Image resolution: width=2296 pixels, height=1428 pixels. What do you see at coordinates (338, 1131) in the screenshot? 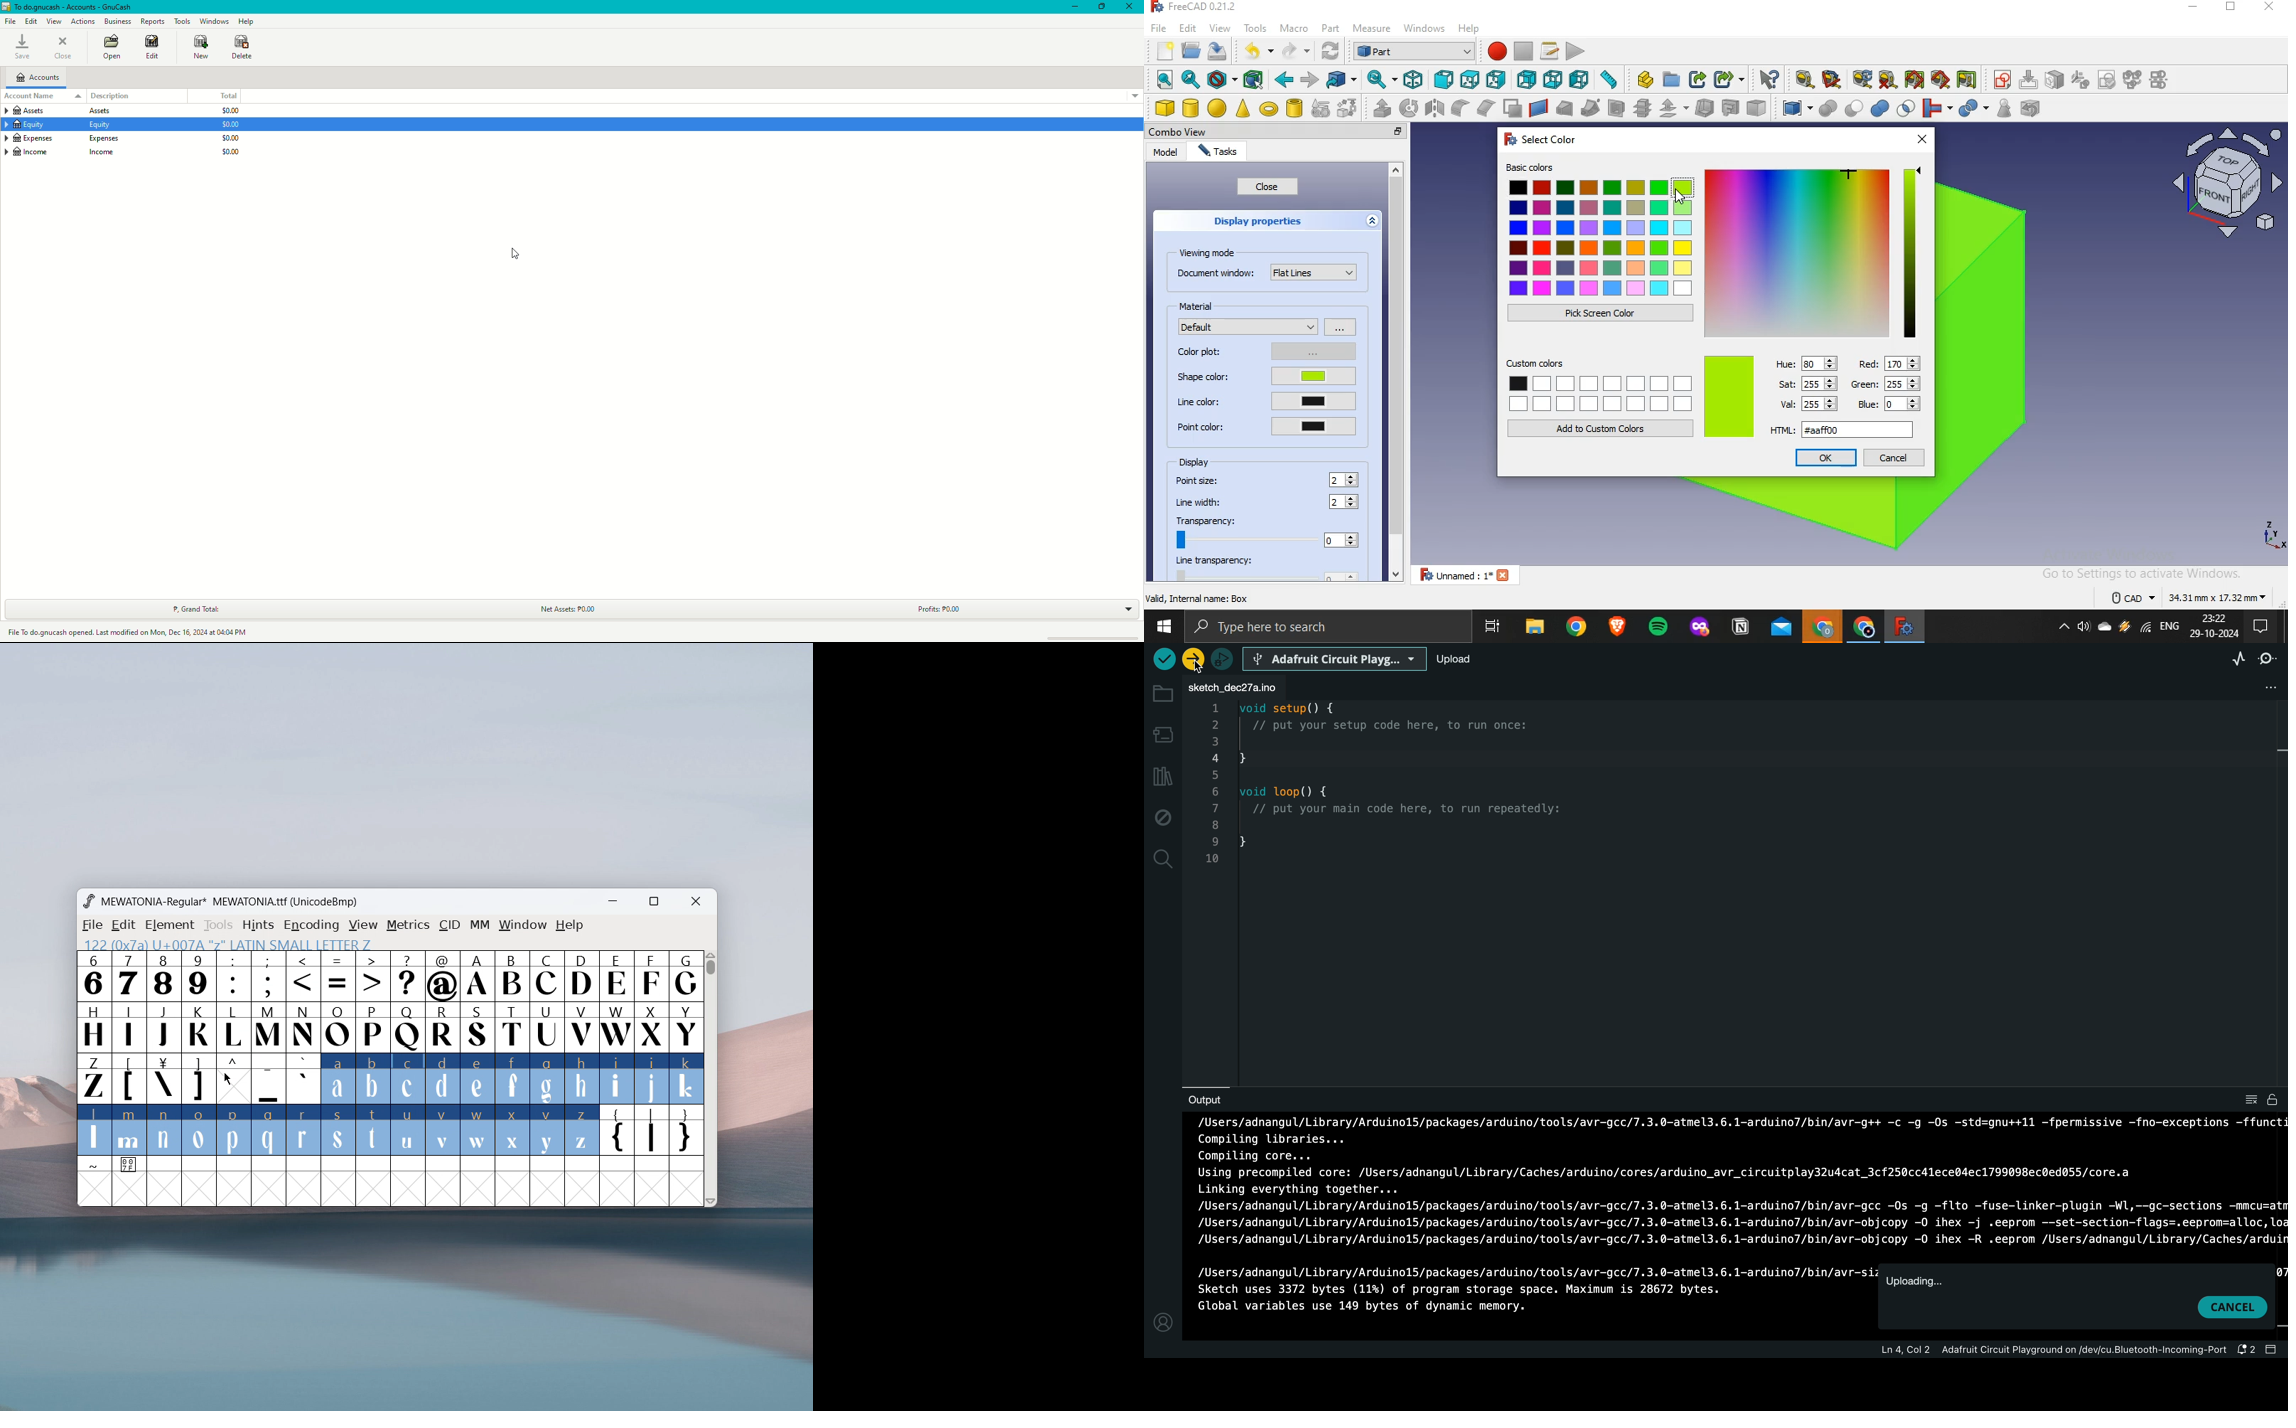
I see `s` at bounding box center [338, 1131].